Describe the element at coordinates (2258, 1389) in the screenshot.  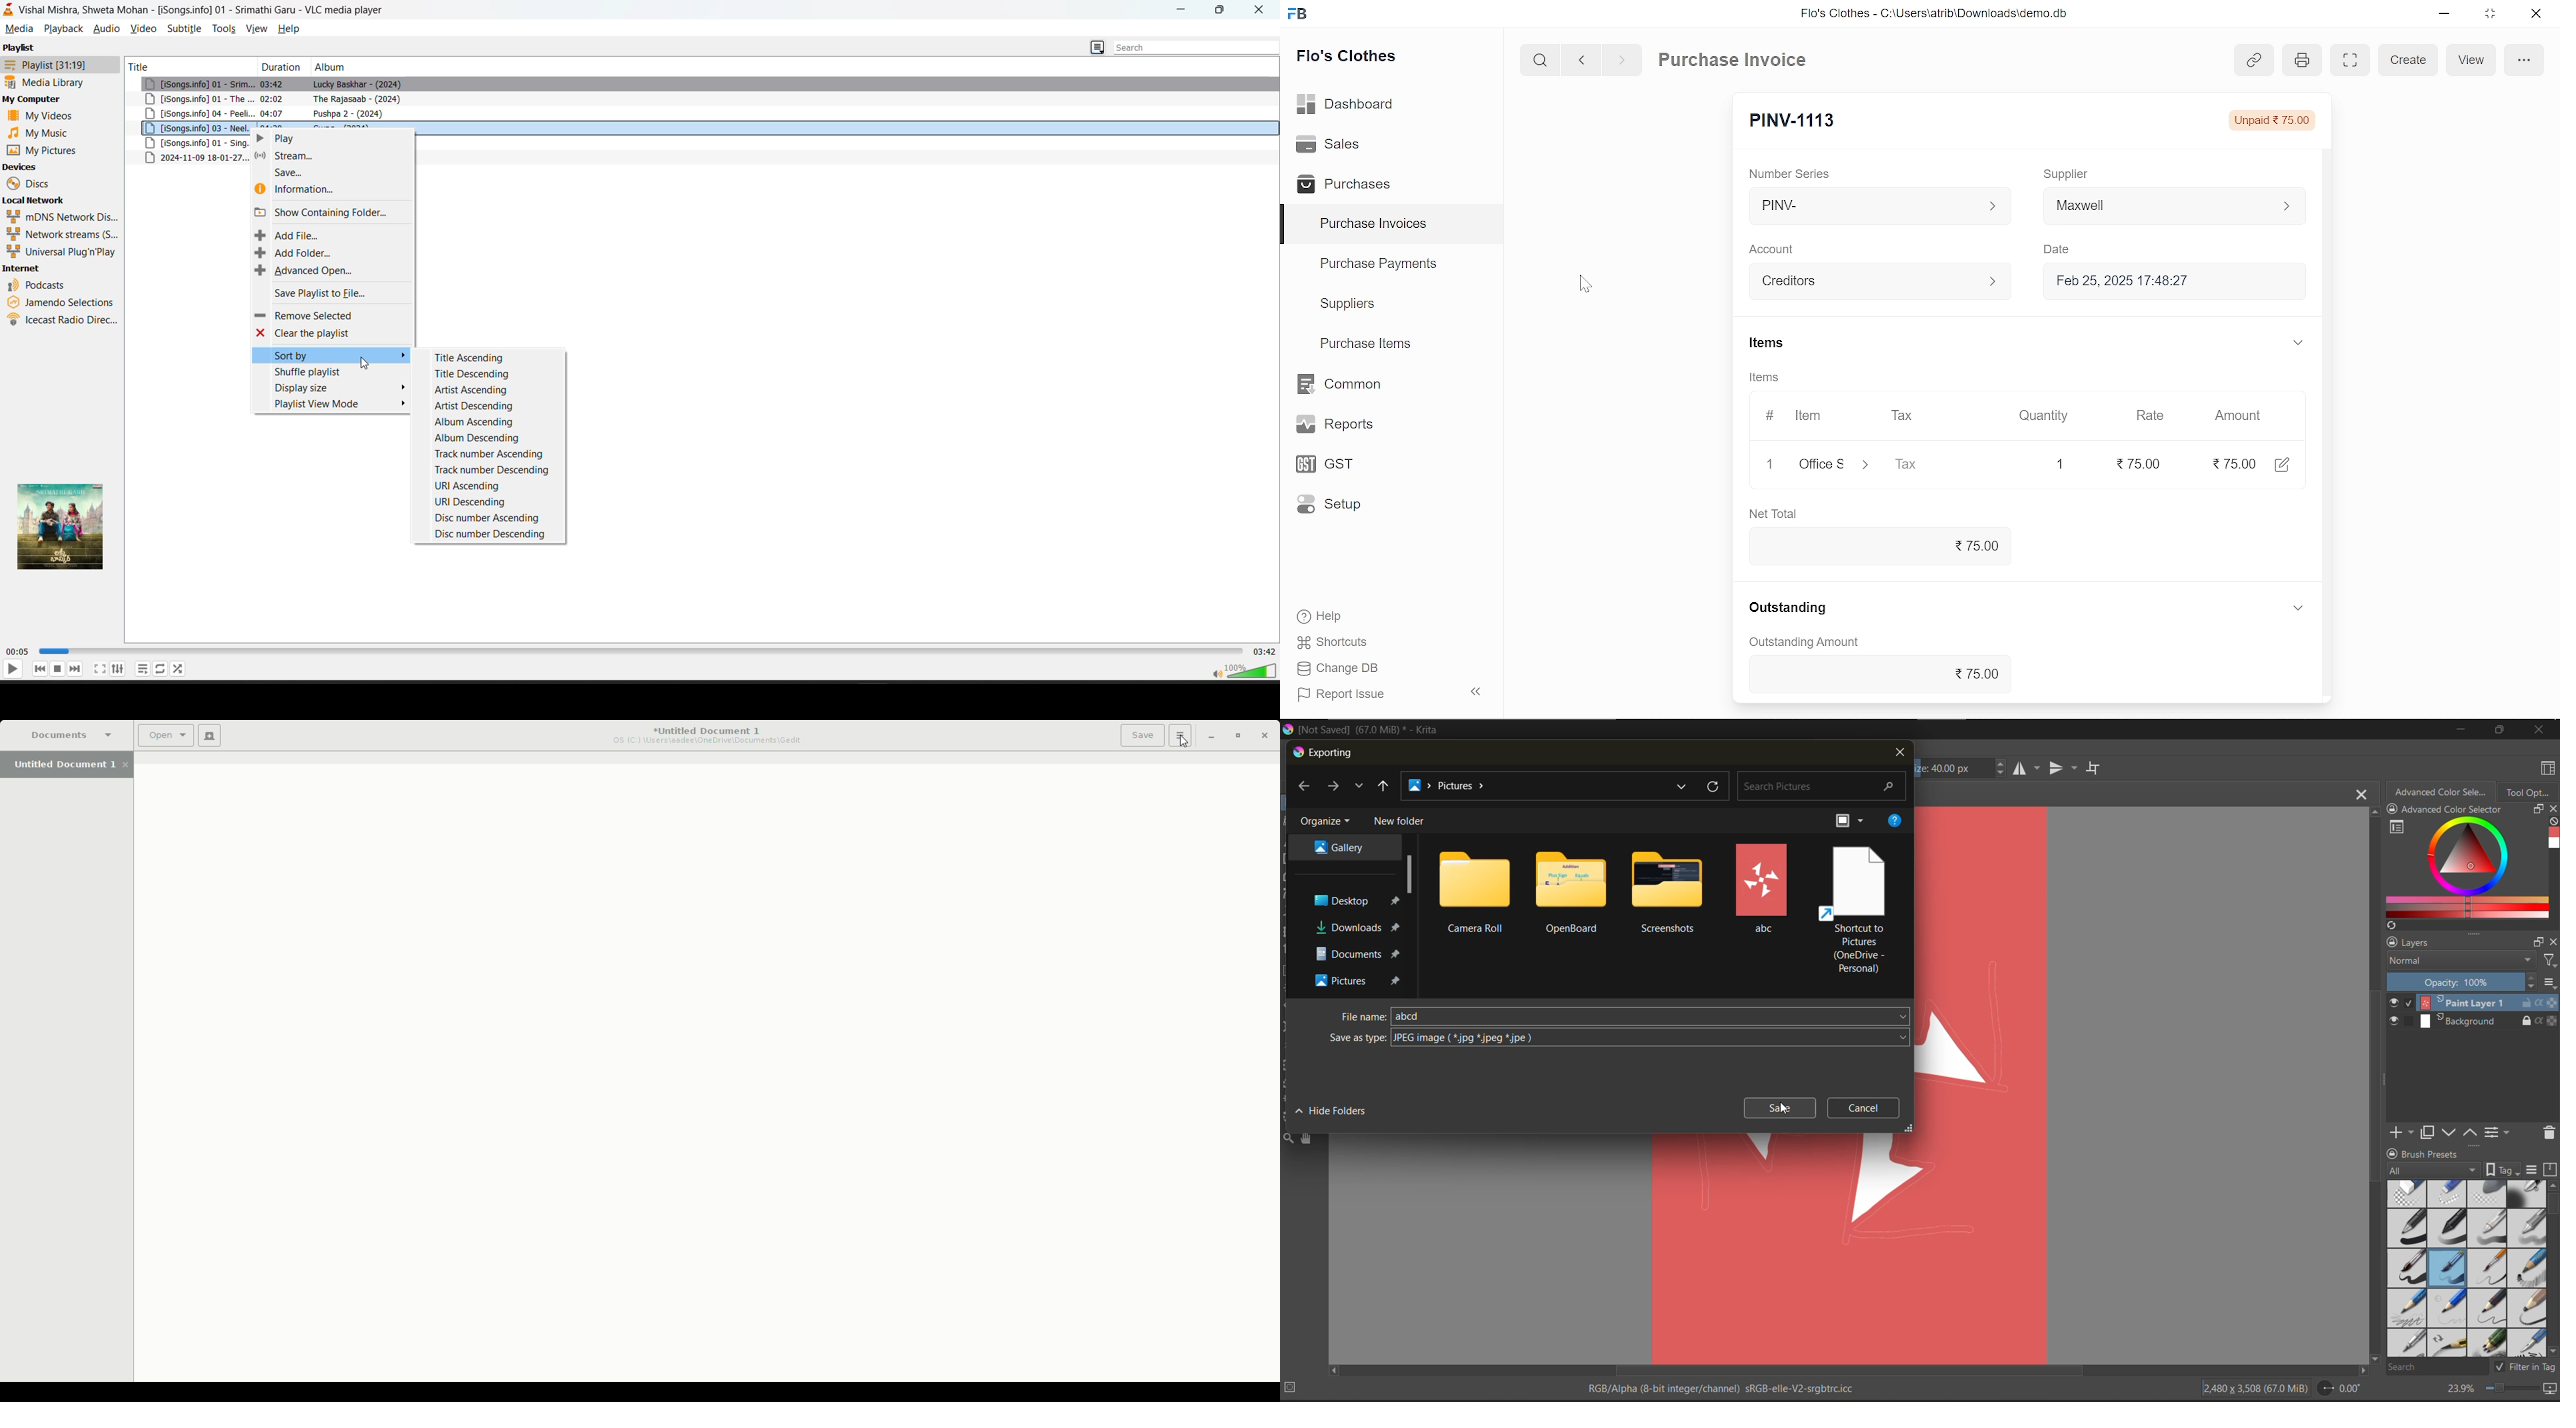
I see `image description` at that location.